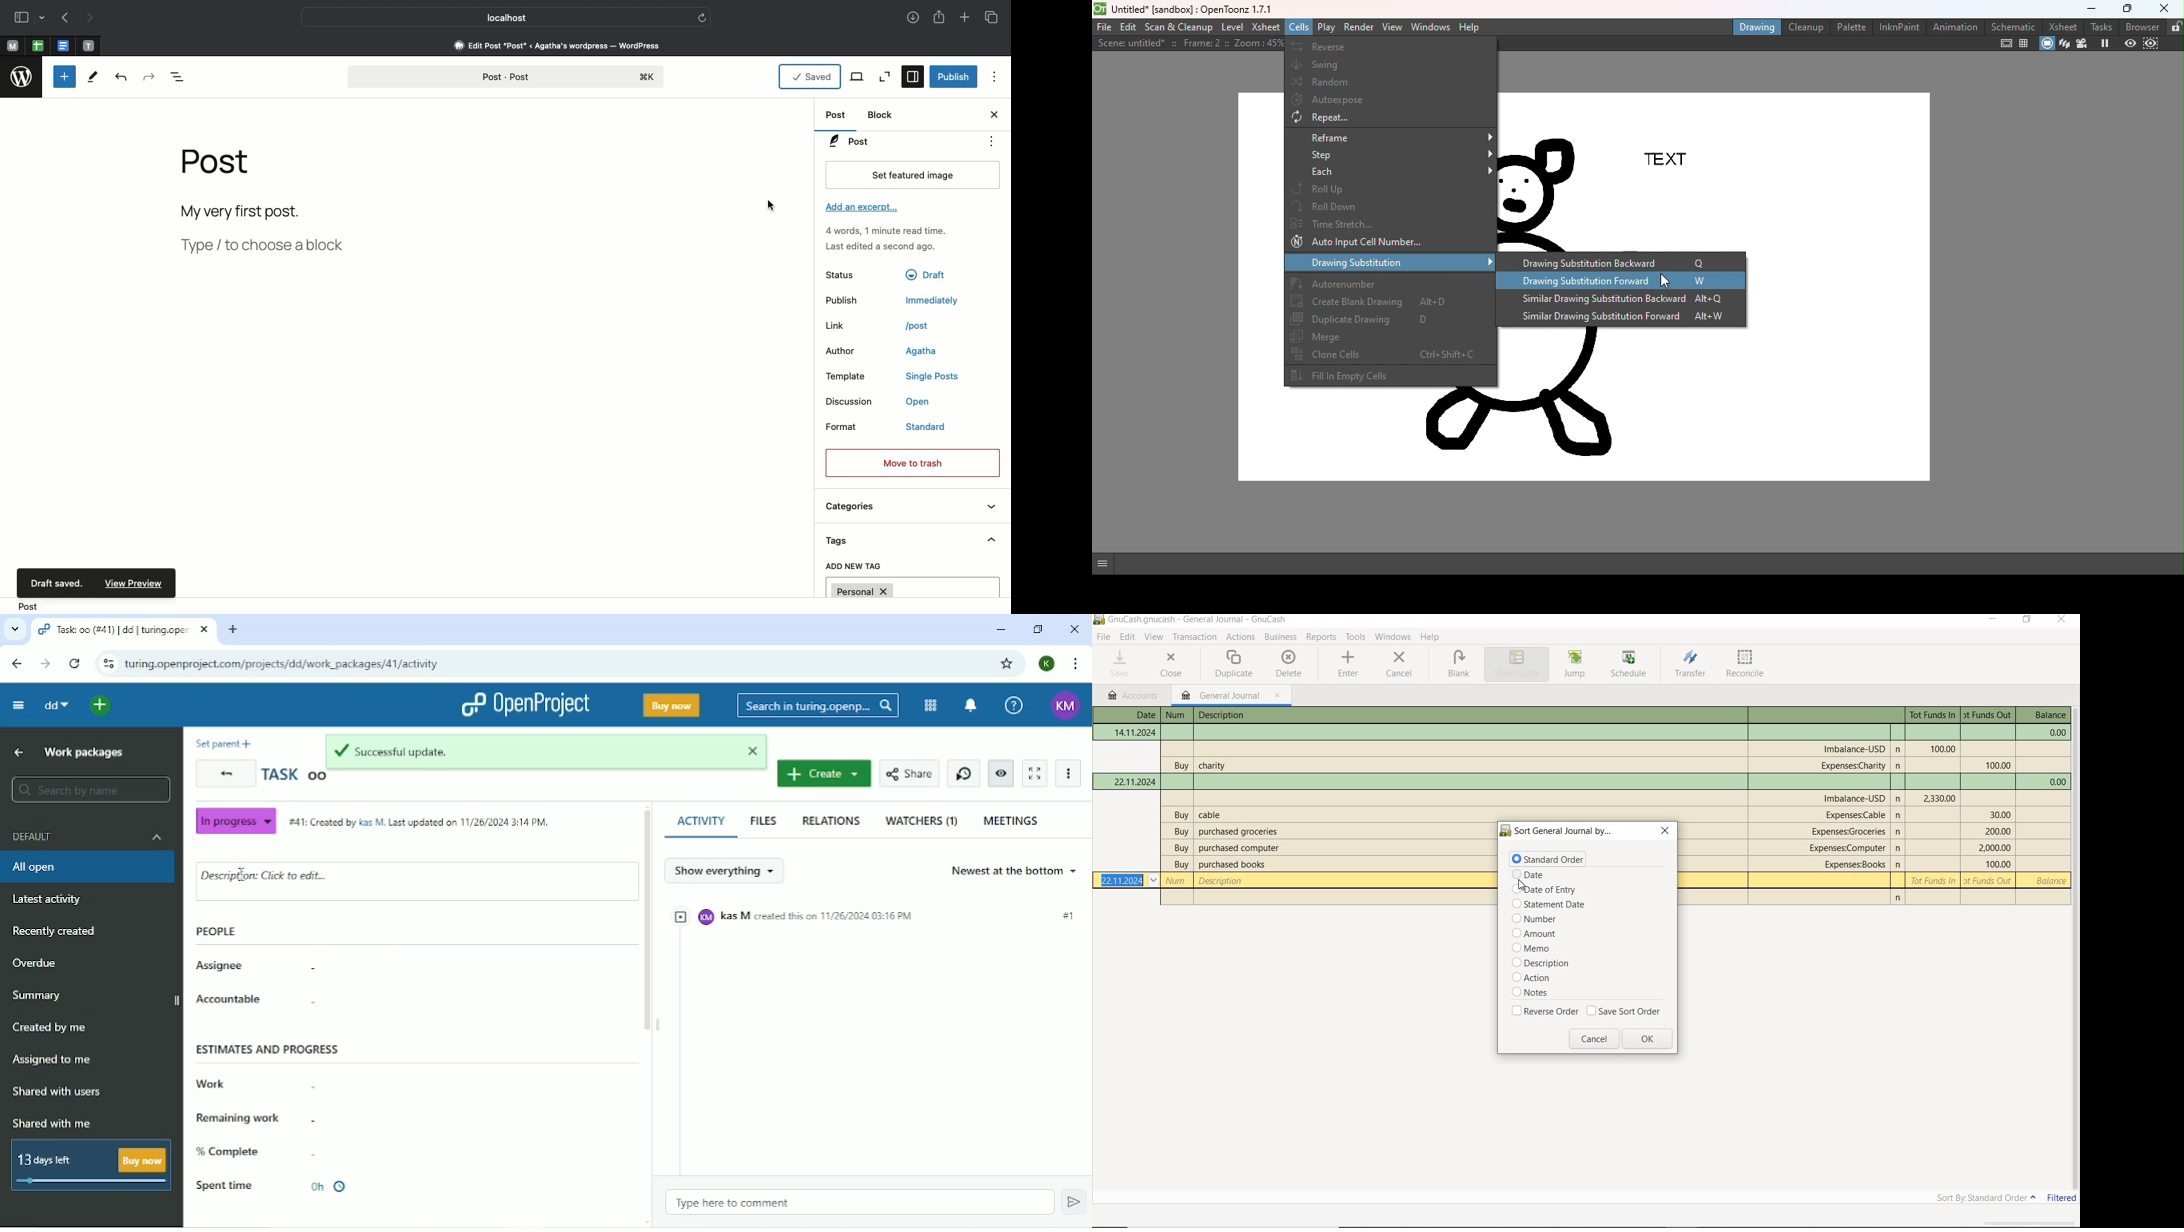 The image size is (2184, 1232). Describe the element at coordinates (1140, 715) in the screenshot. I see `Date` at that location.